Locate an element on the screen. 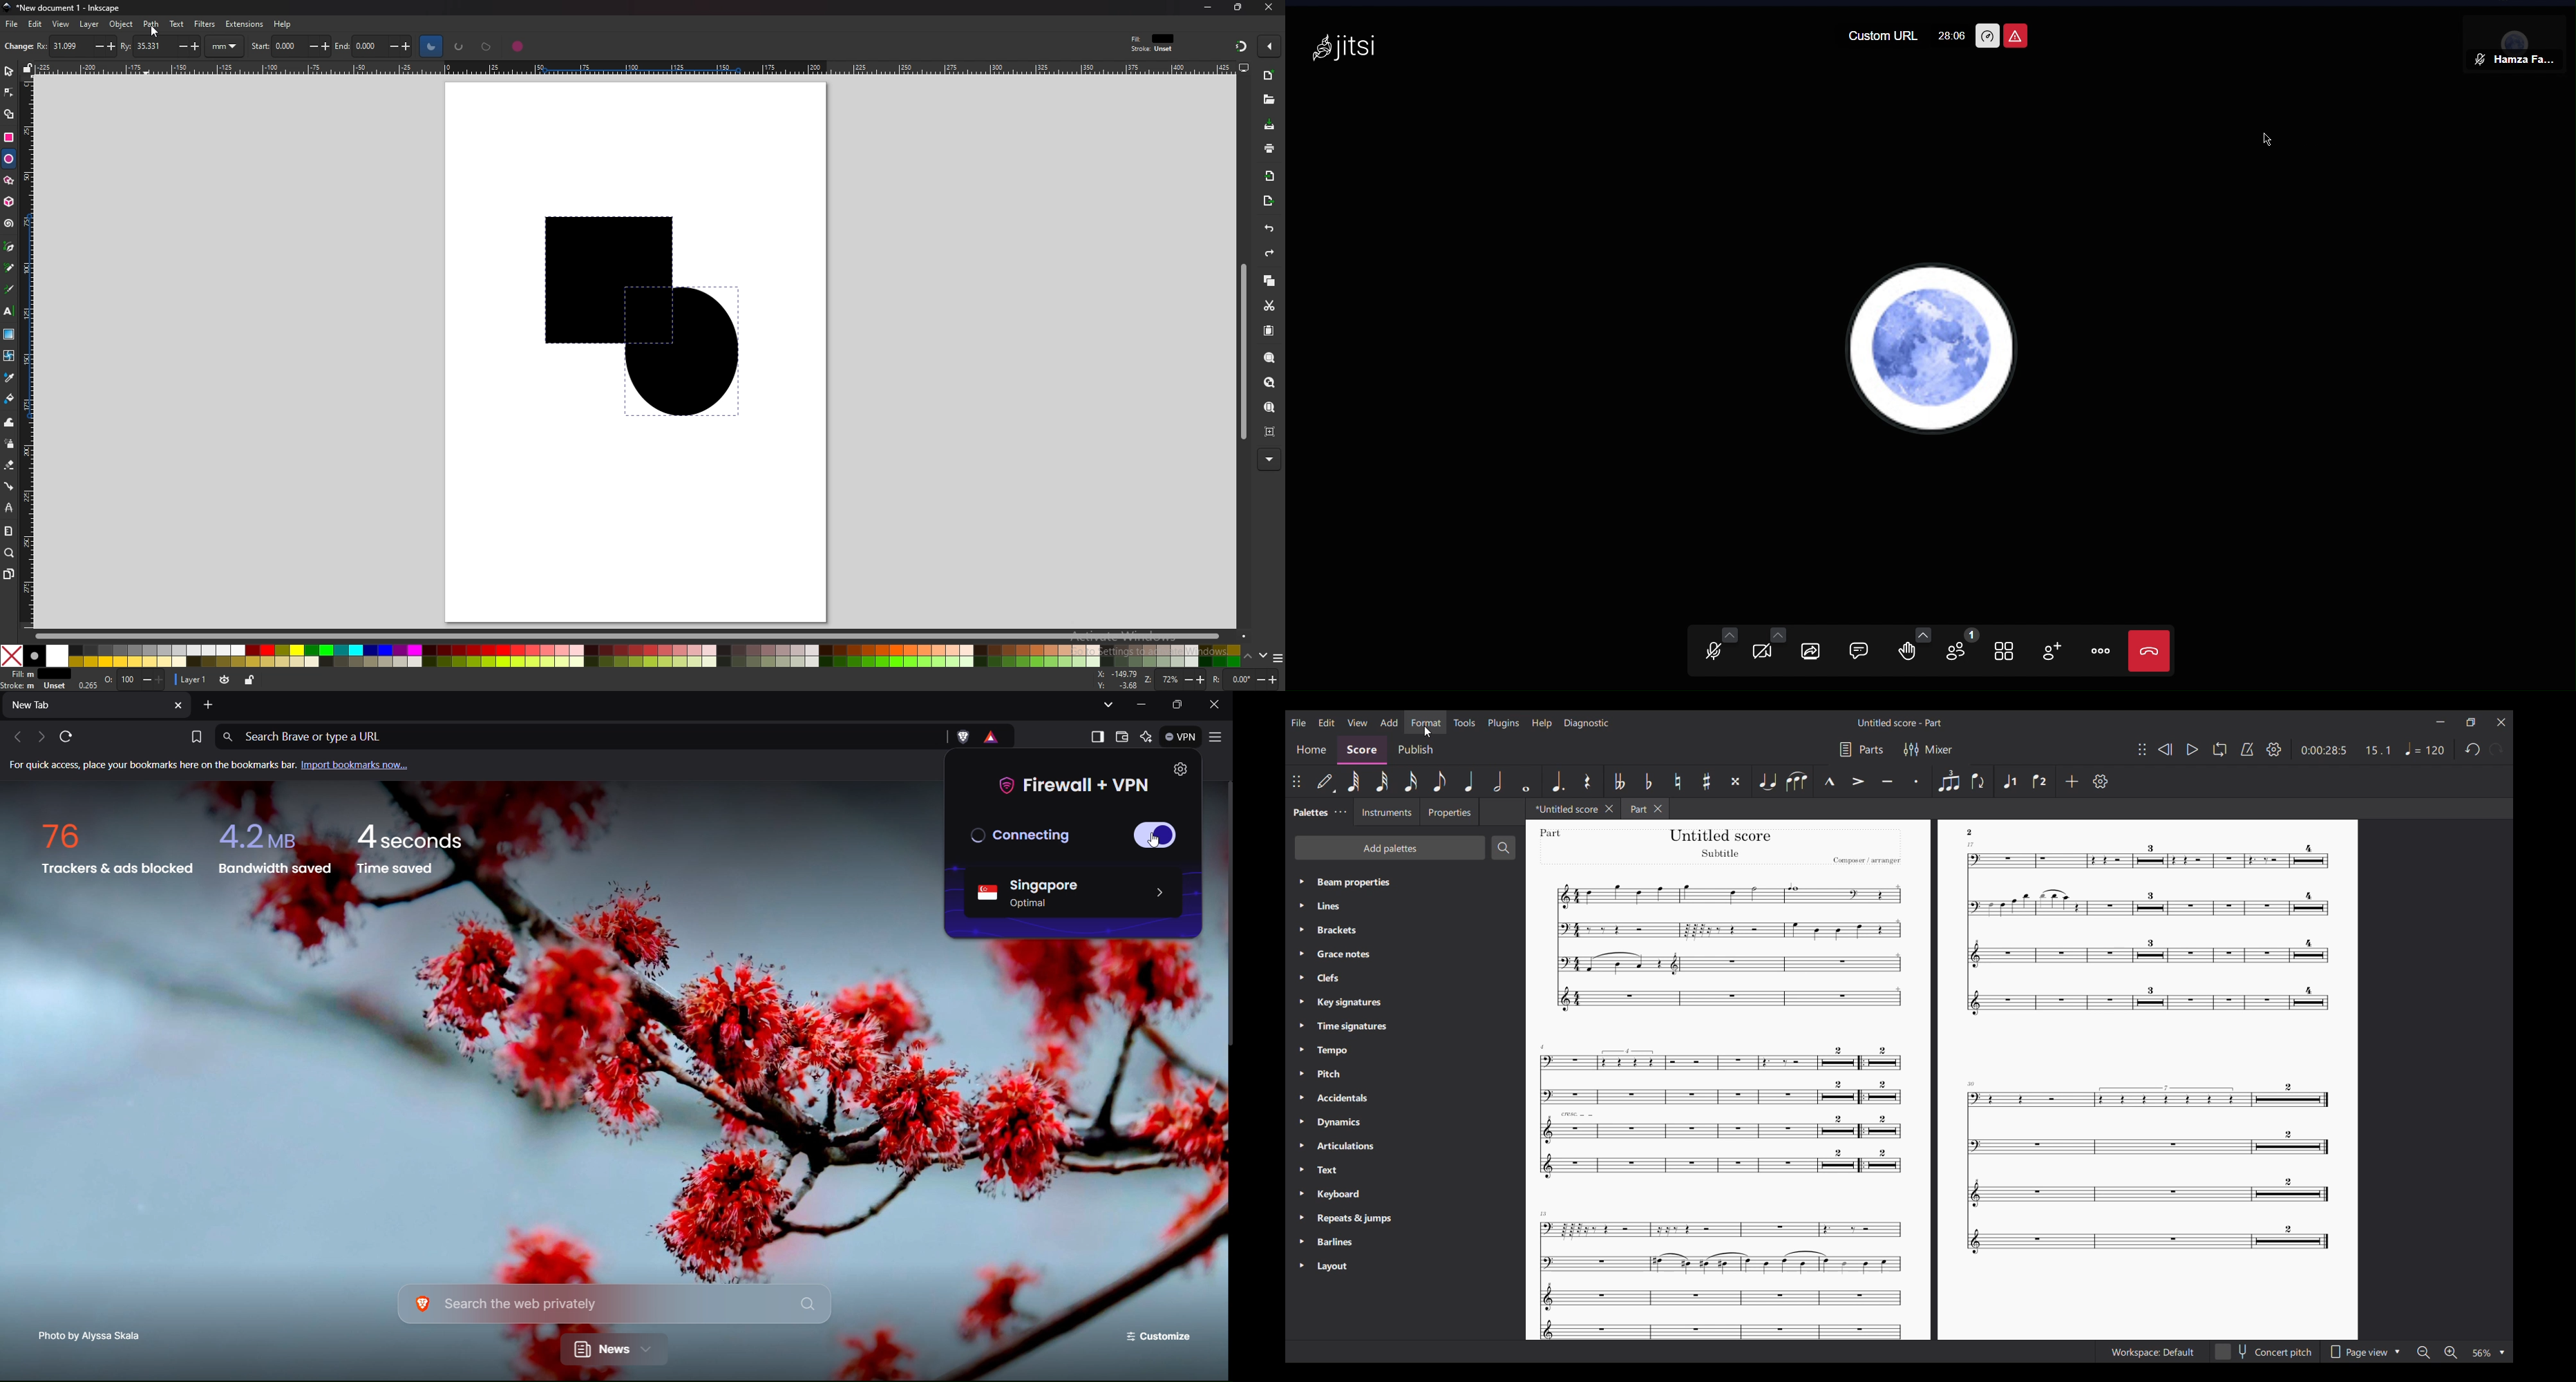 The width and height of the screenshot is (2576, 1400). zoom center is located at coordinates (1271, 432).